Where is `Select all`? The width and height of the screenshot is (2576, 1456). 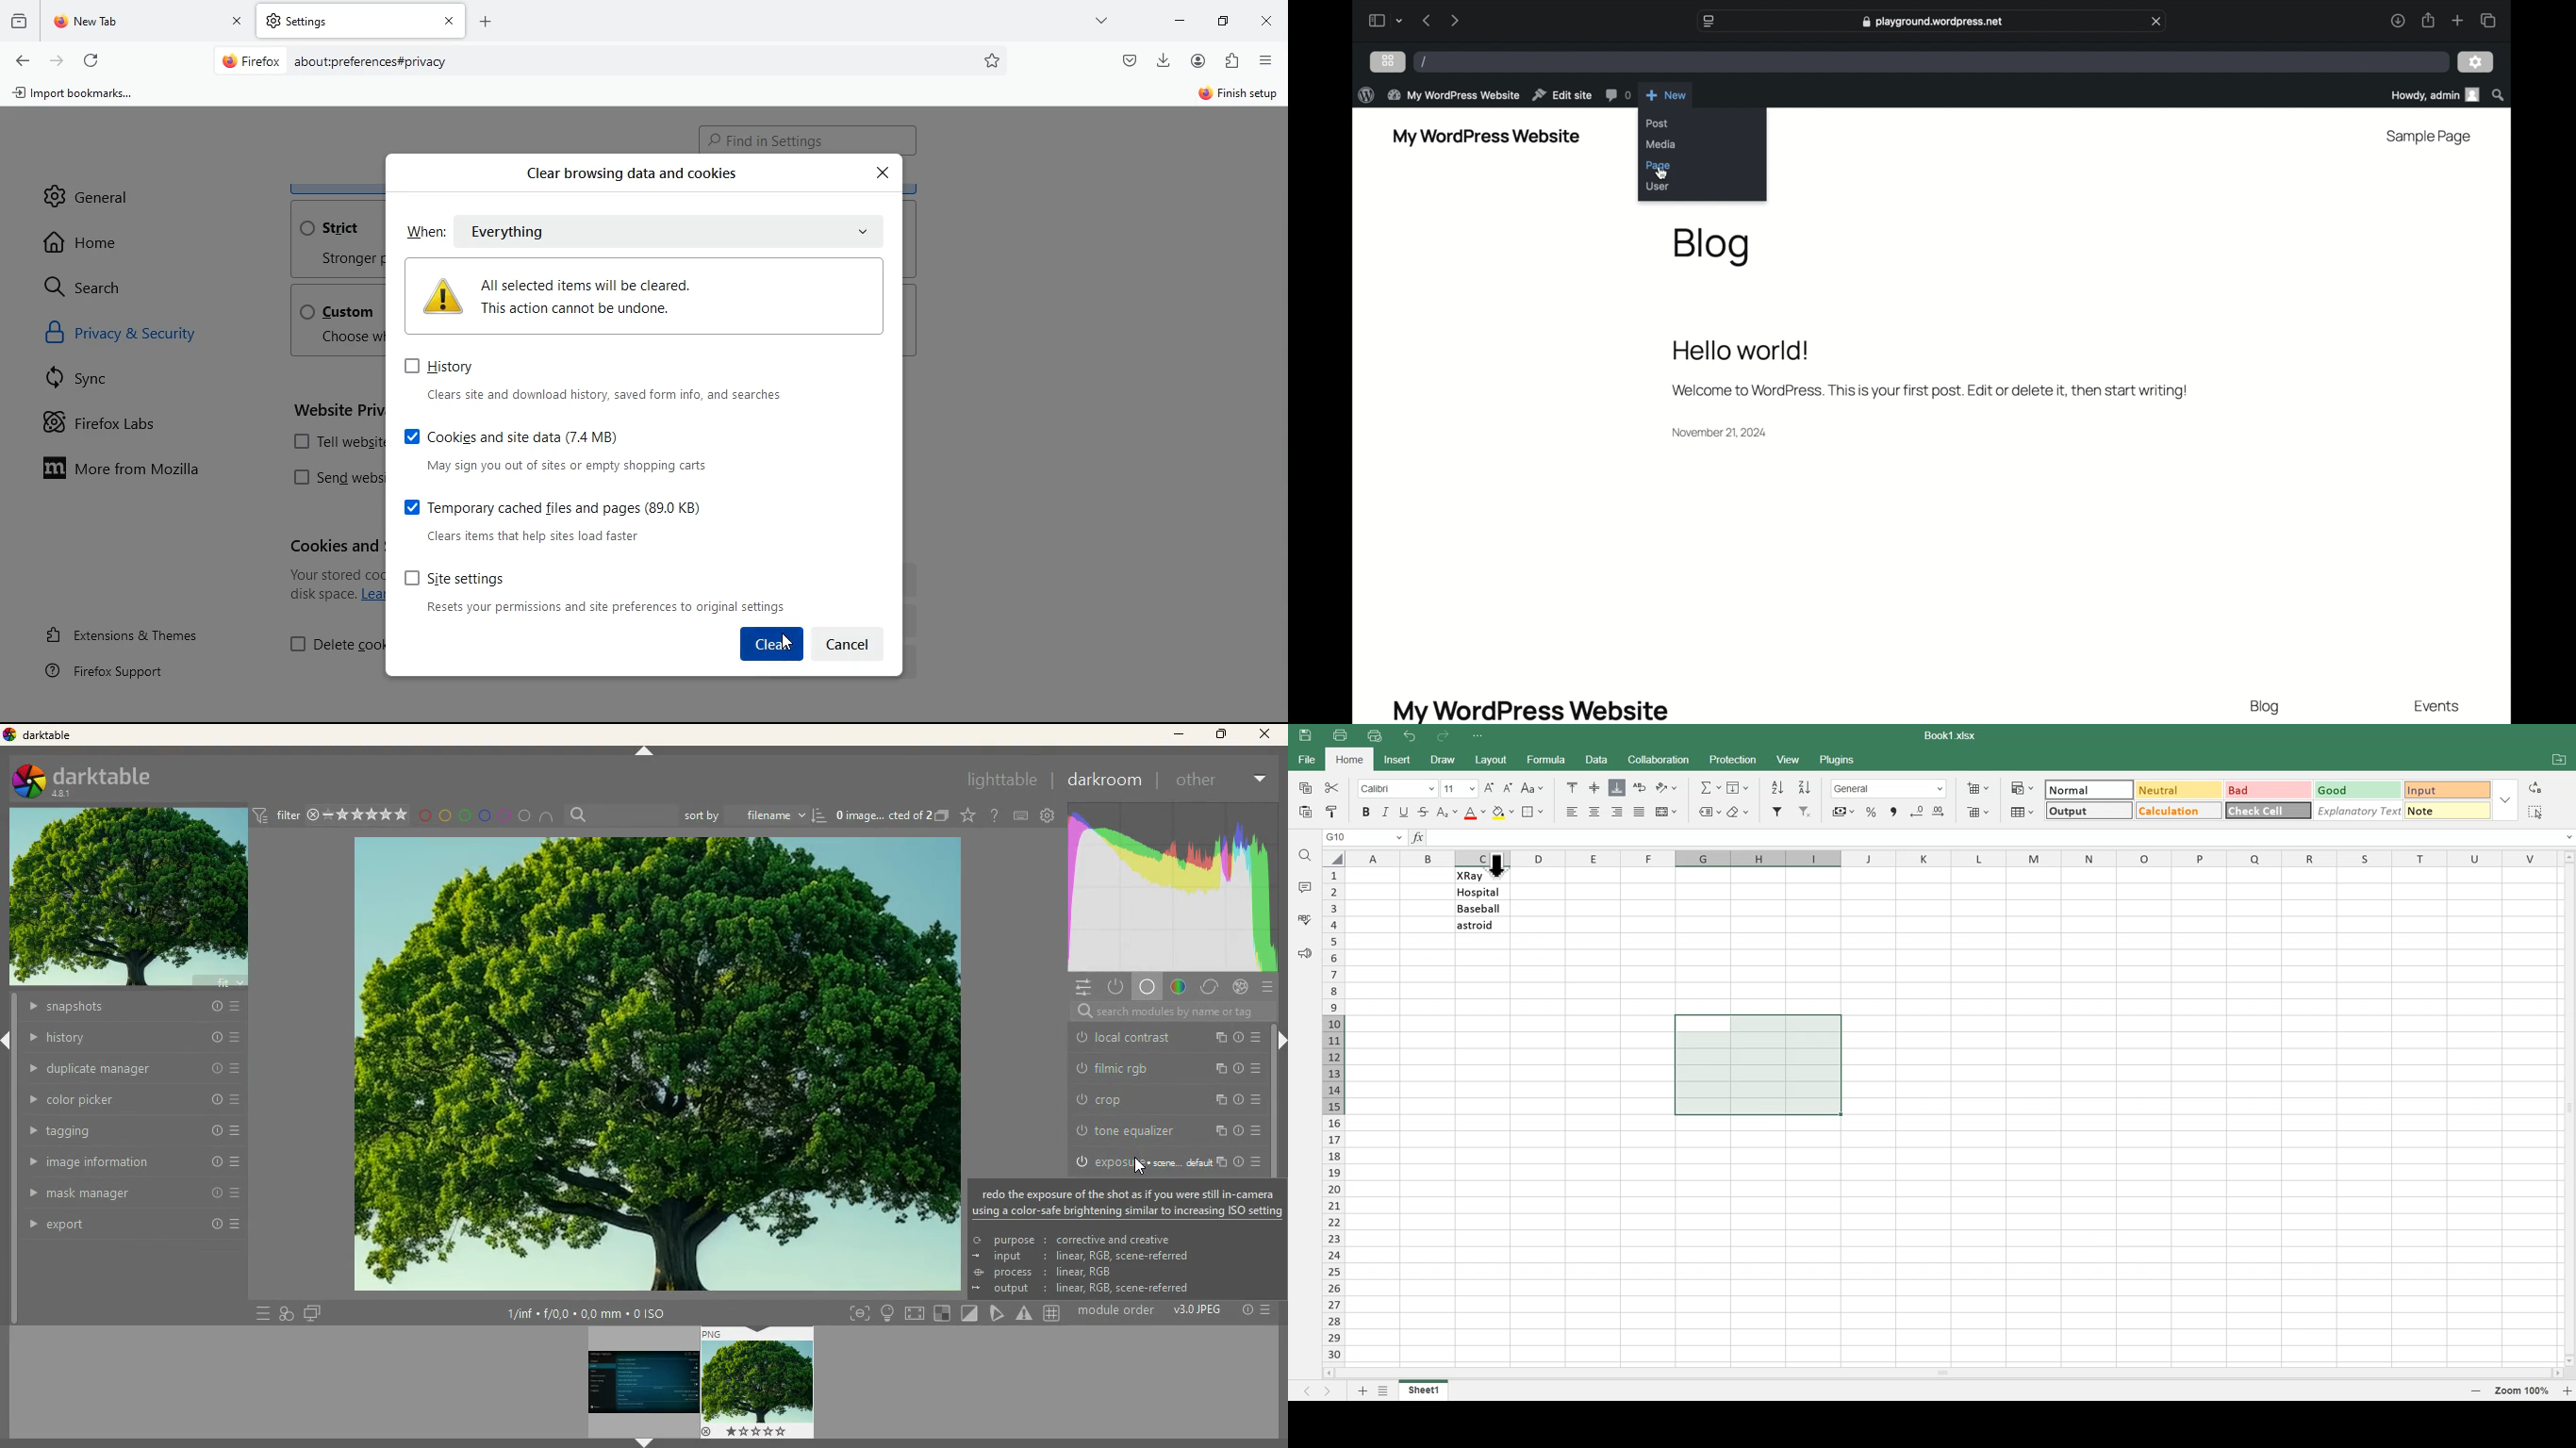 Select all is located at coordinates (2534, 811).